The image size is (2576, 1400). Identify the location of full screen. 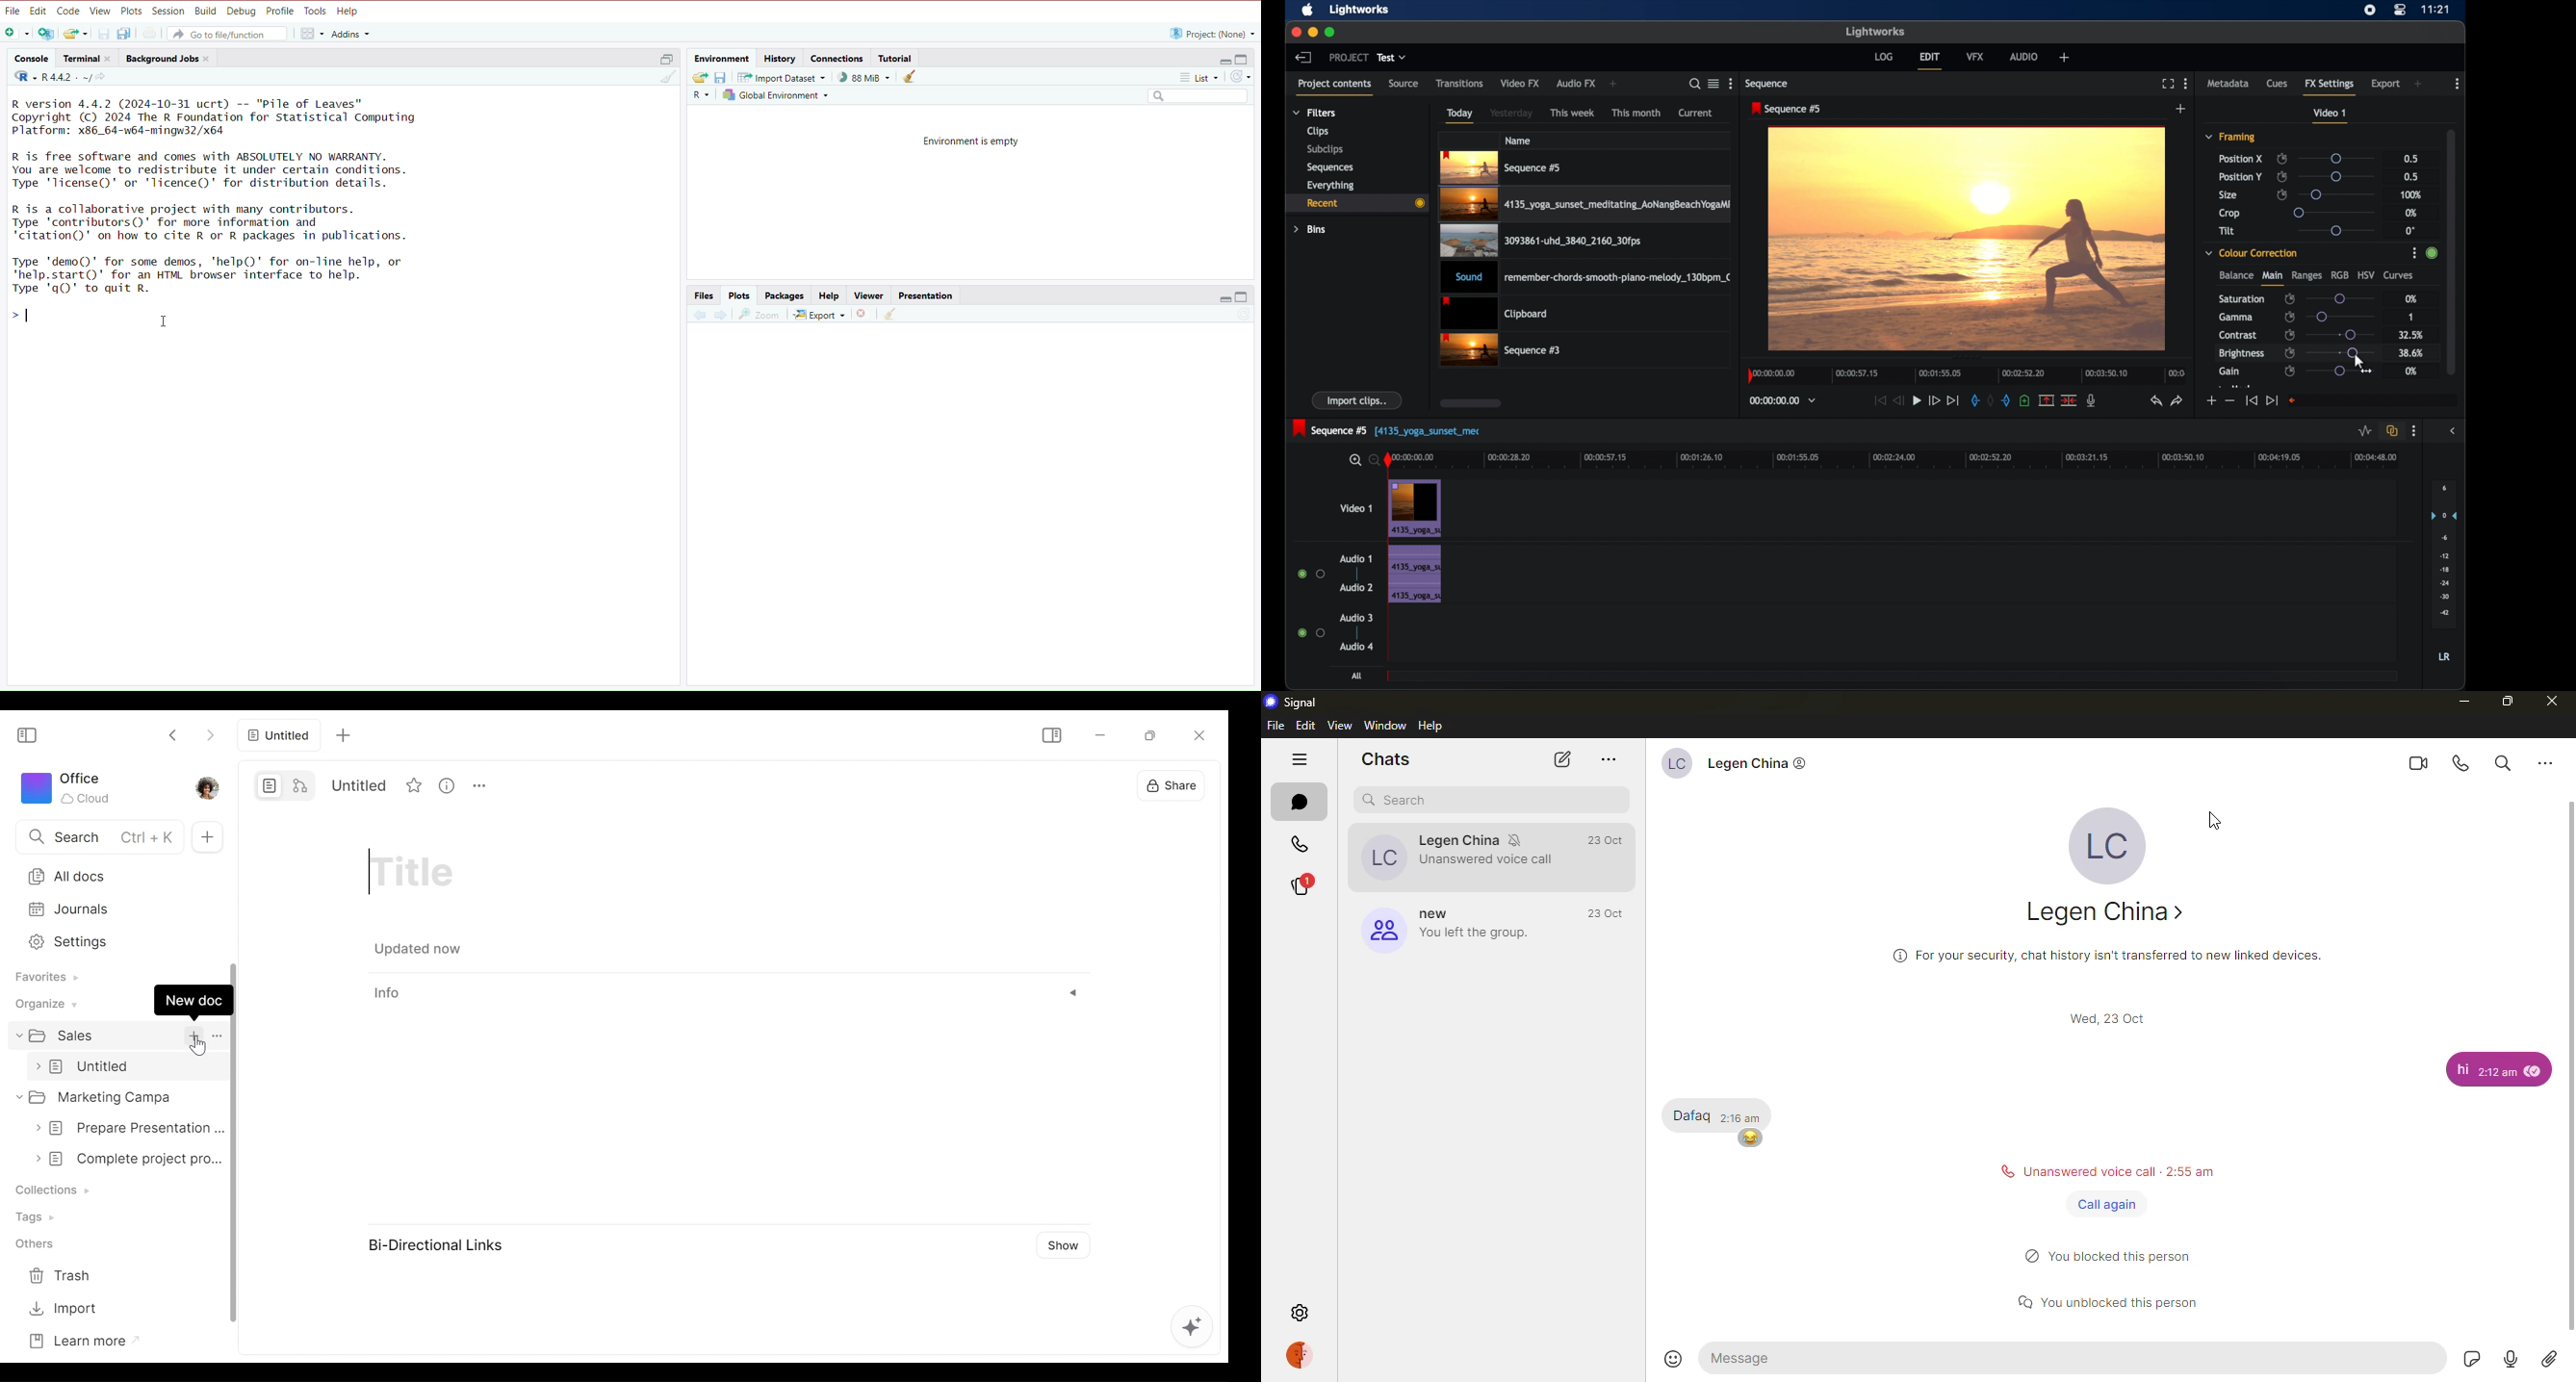
(2168, 84).